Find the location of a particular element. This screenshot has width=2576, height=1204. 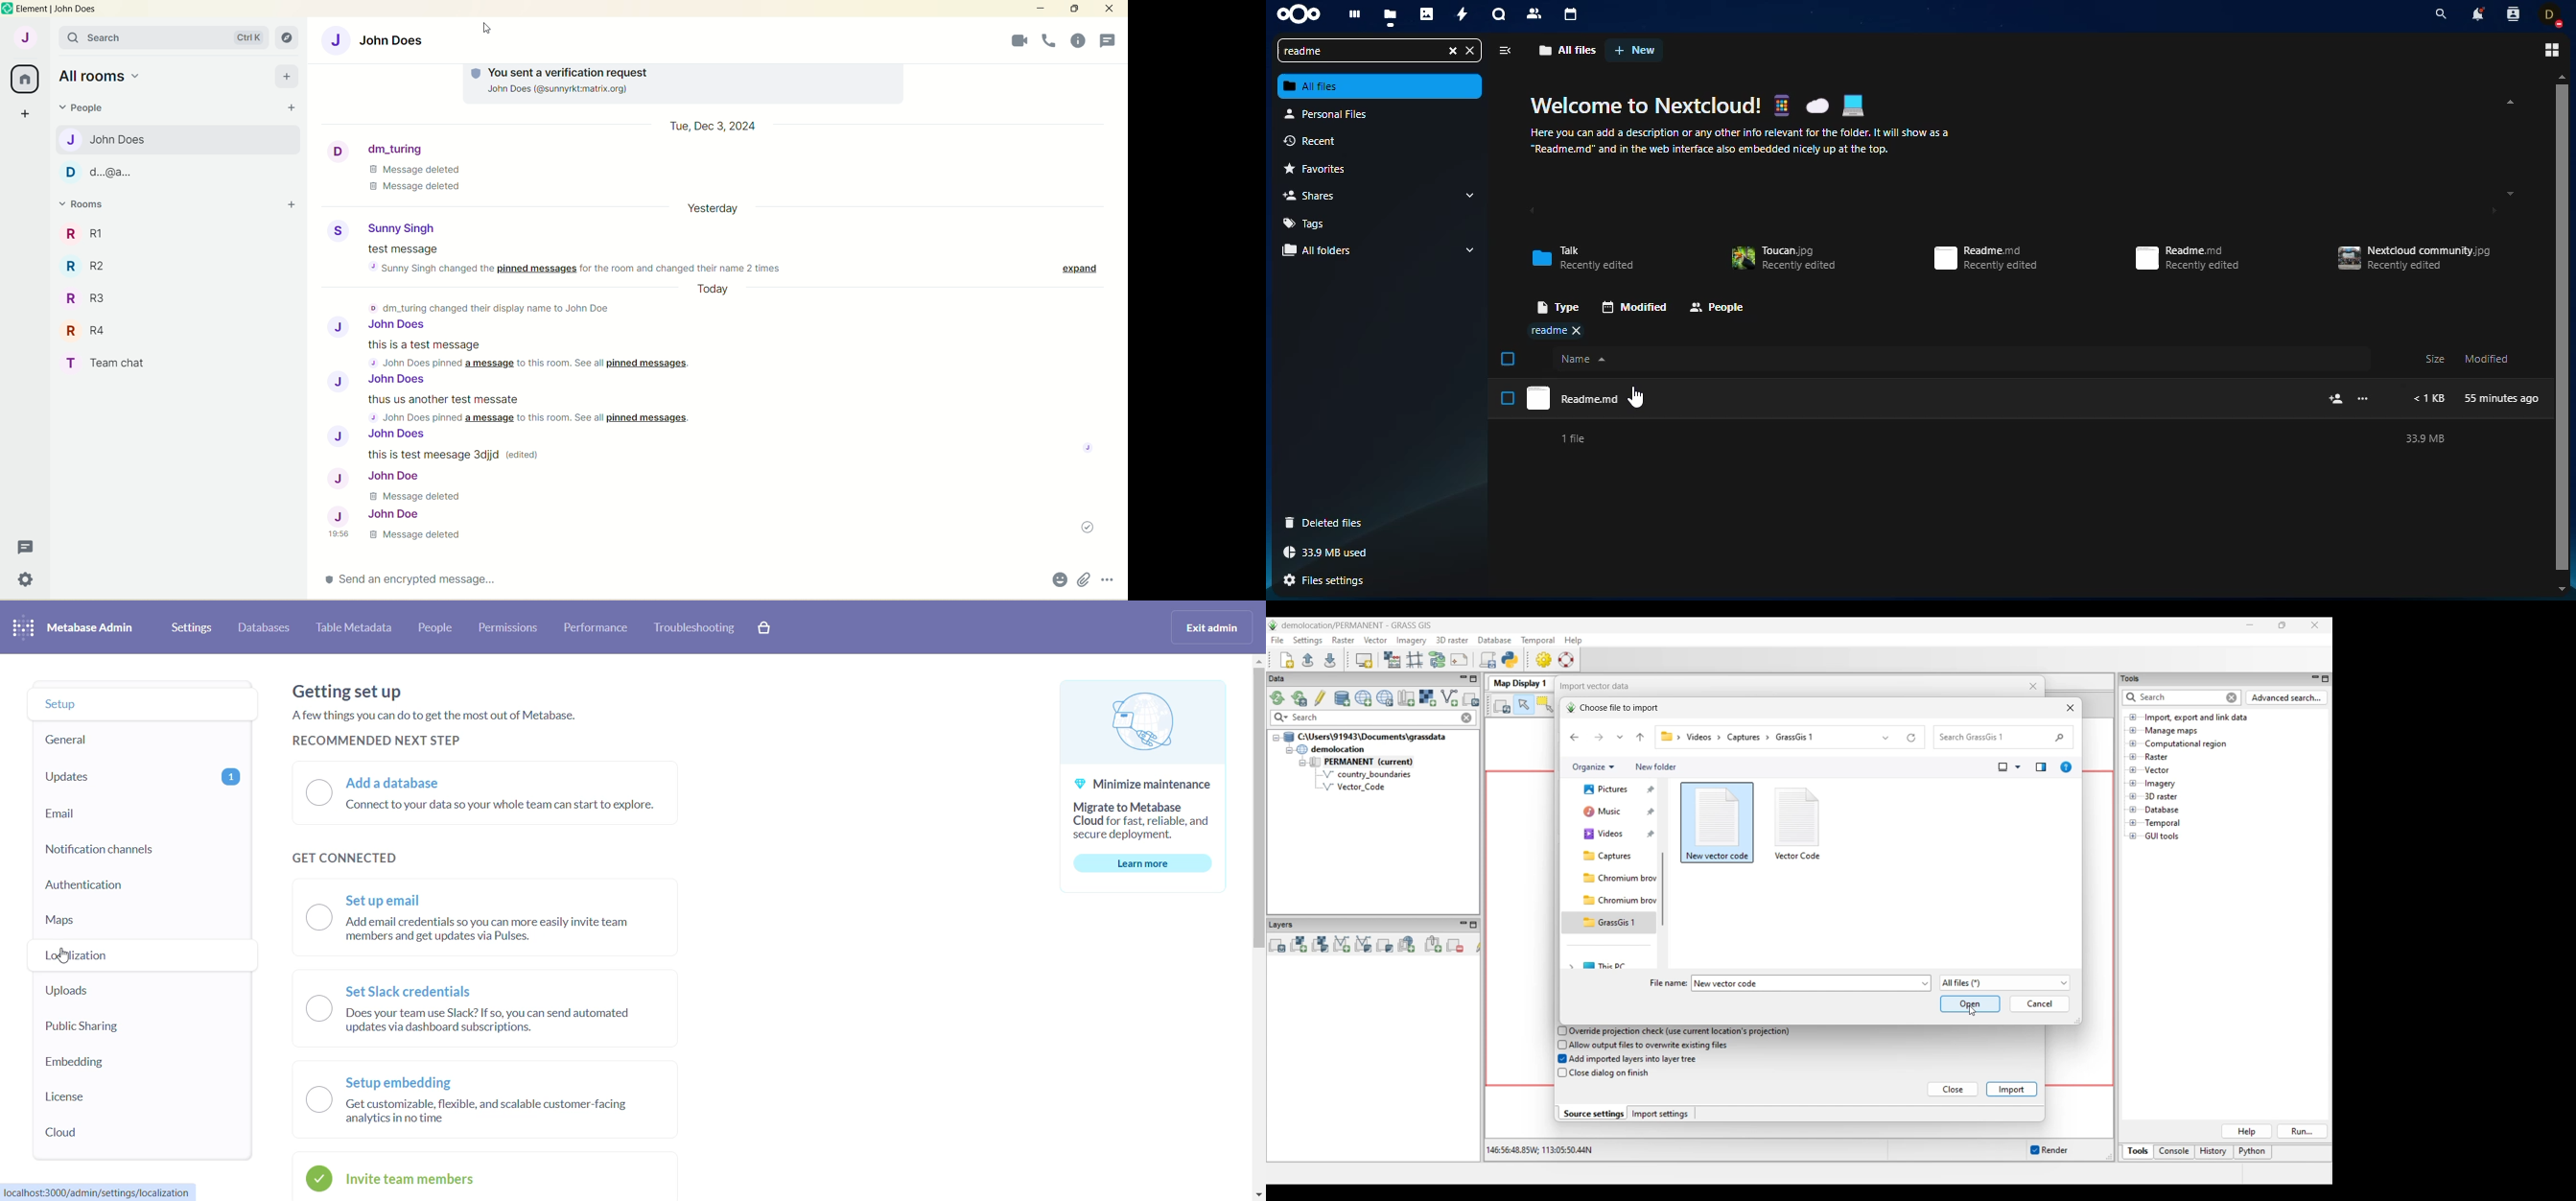

start chat is located at coordinates (292, 107).